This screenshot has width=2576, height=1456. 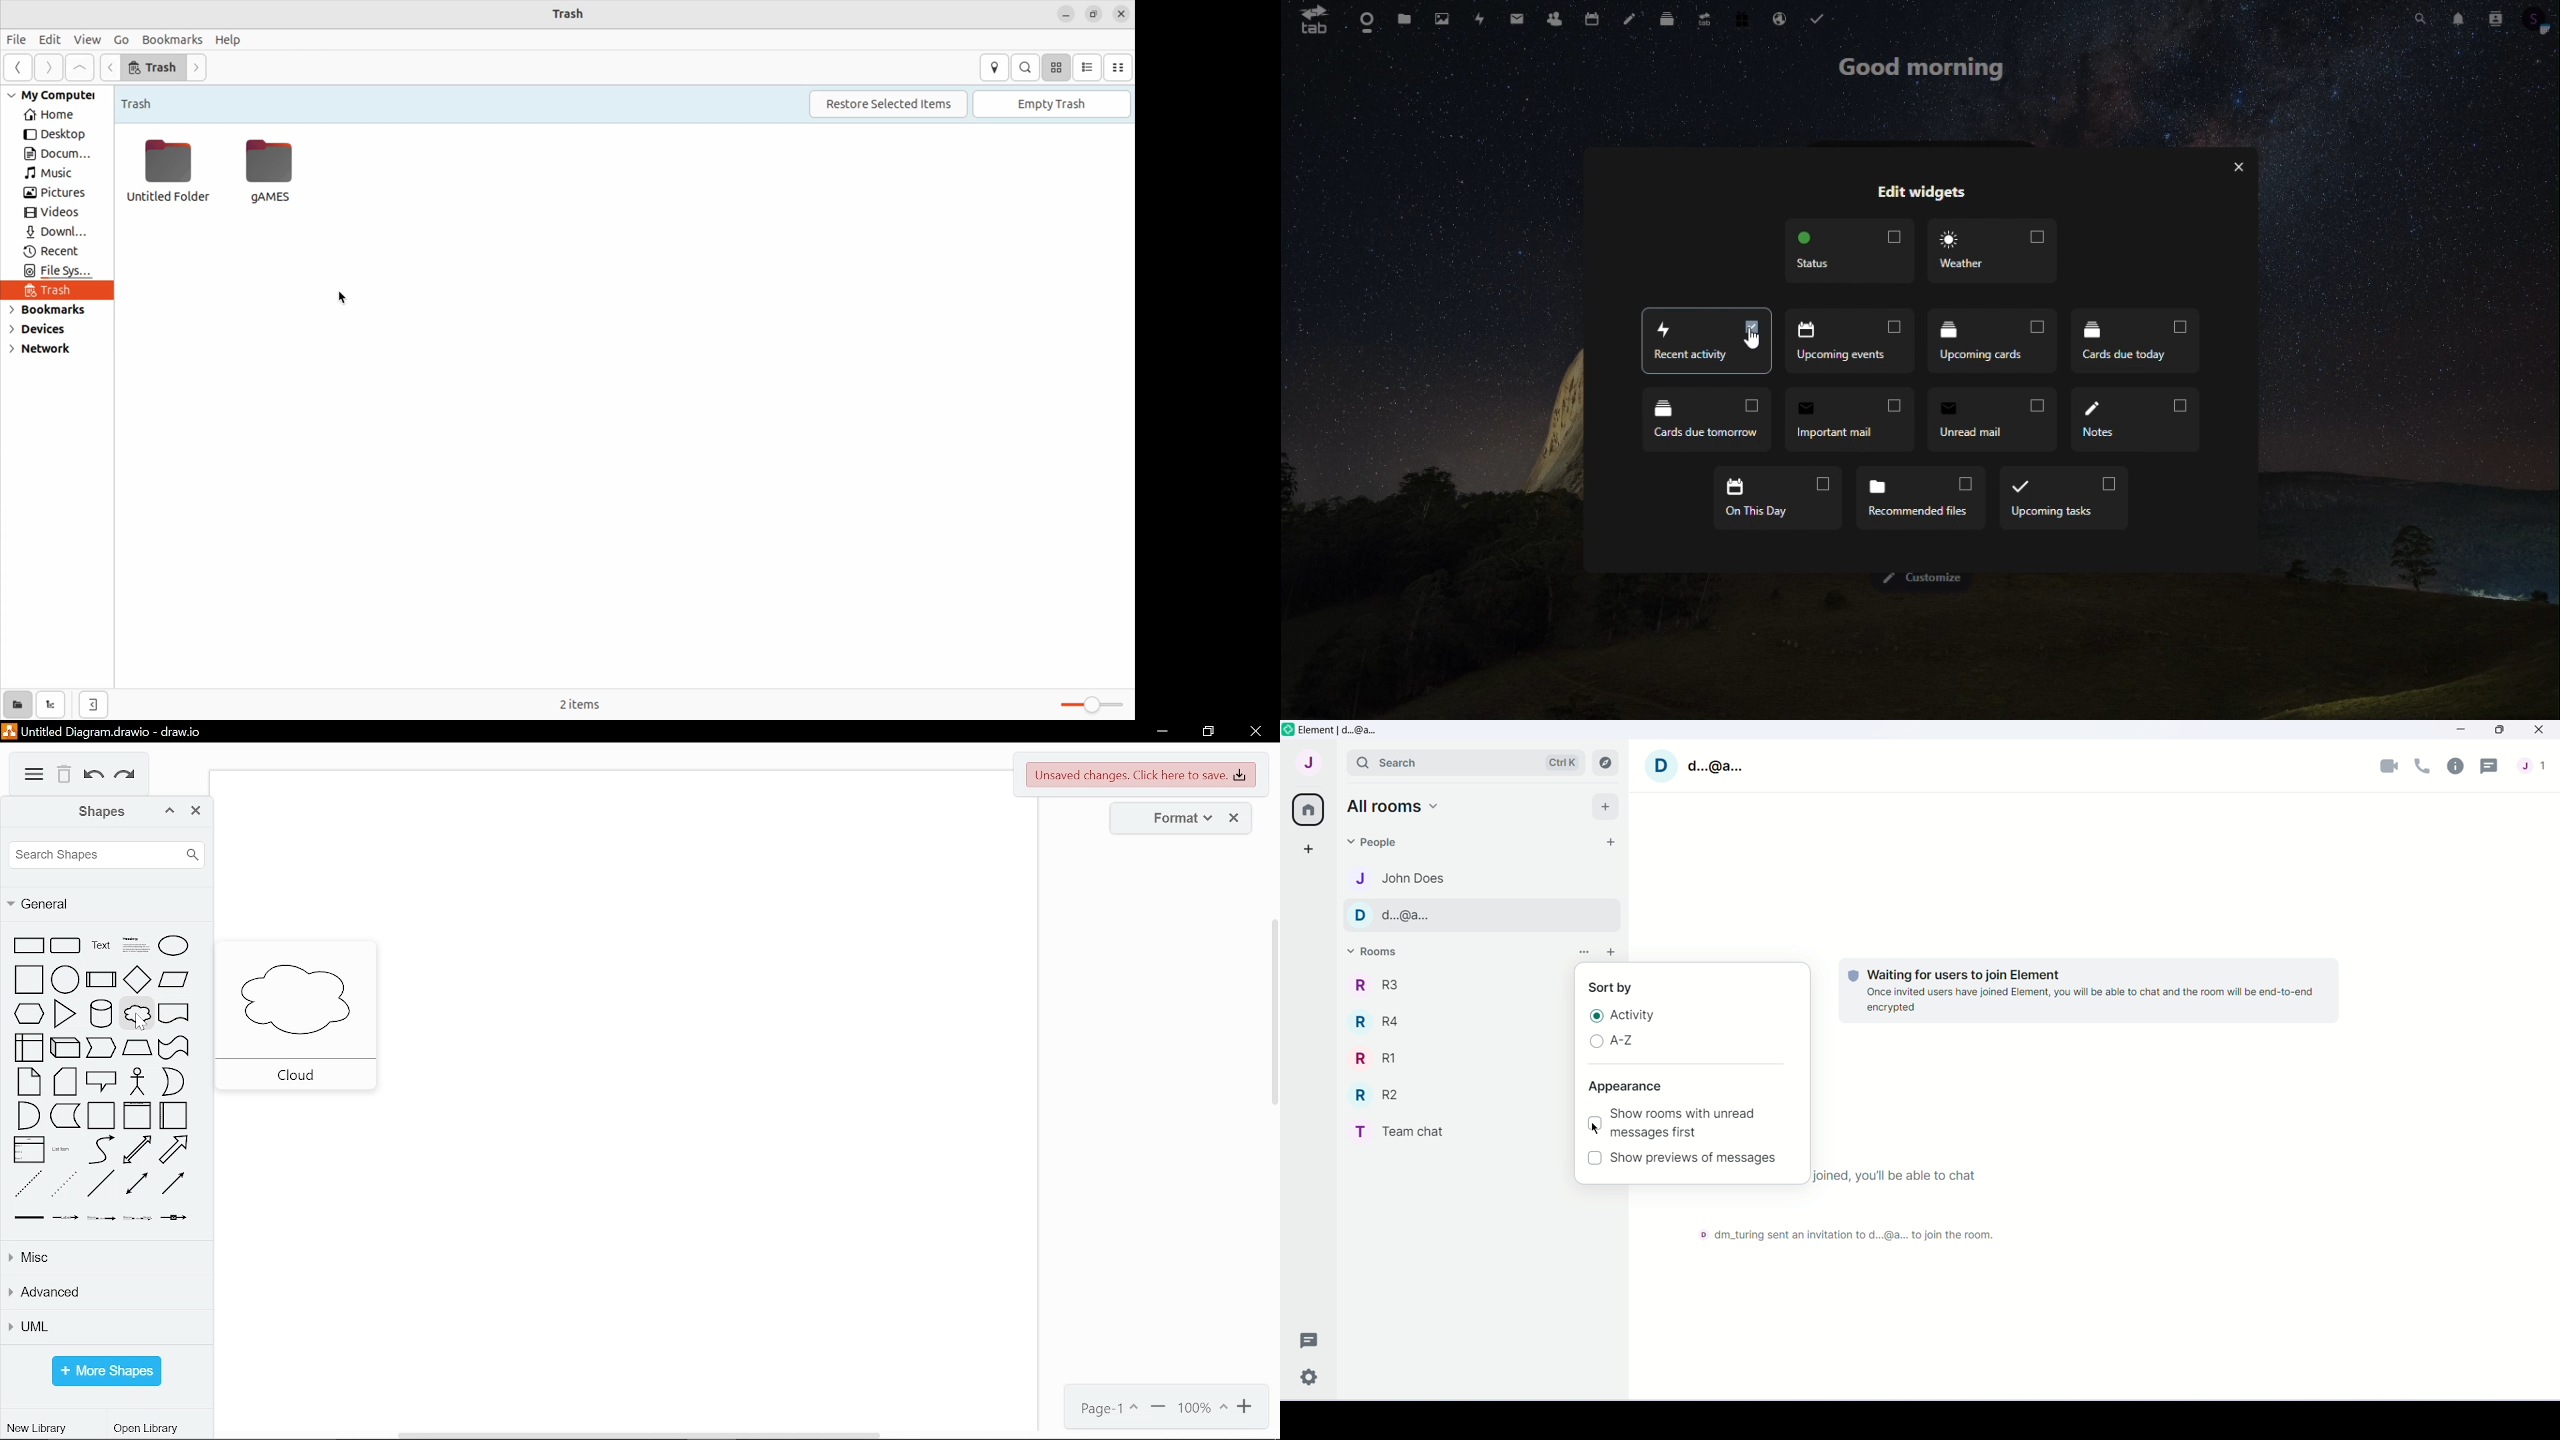 What do you see at coordinates (1607, 842) in the screenshot?
I see `Start chat` at bounding box center [1607, 842].